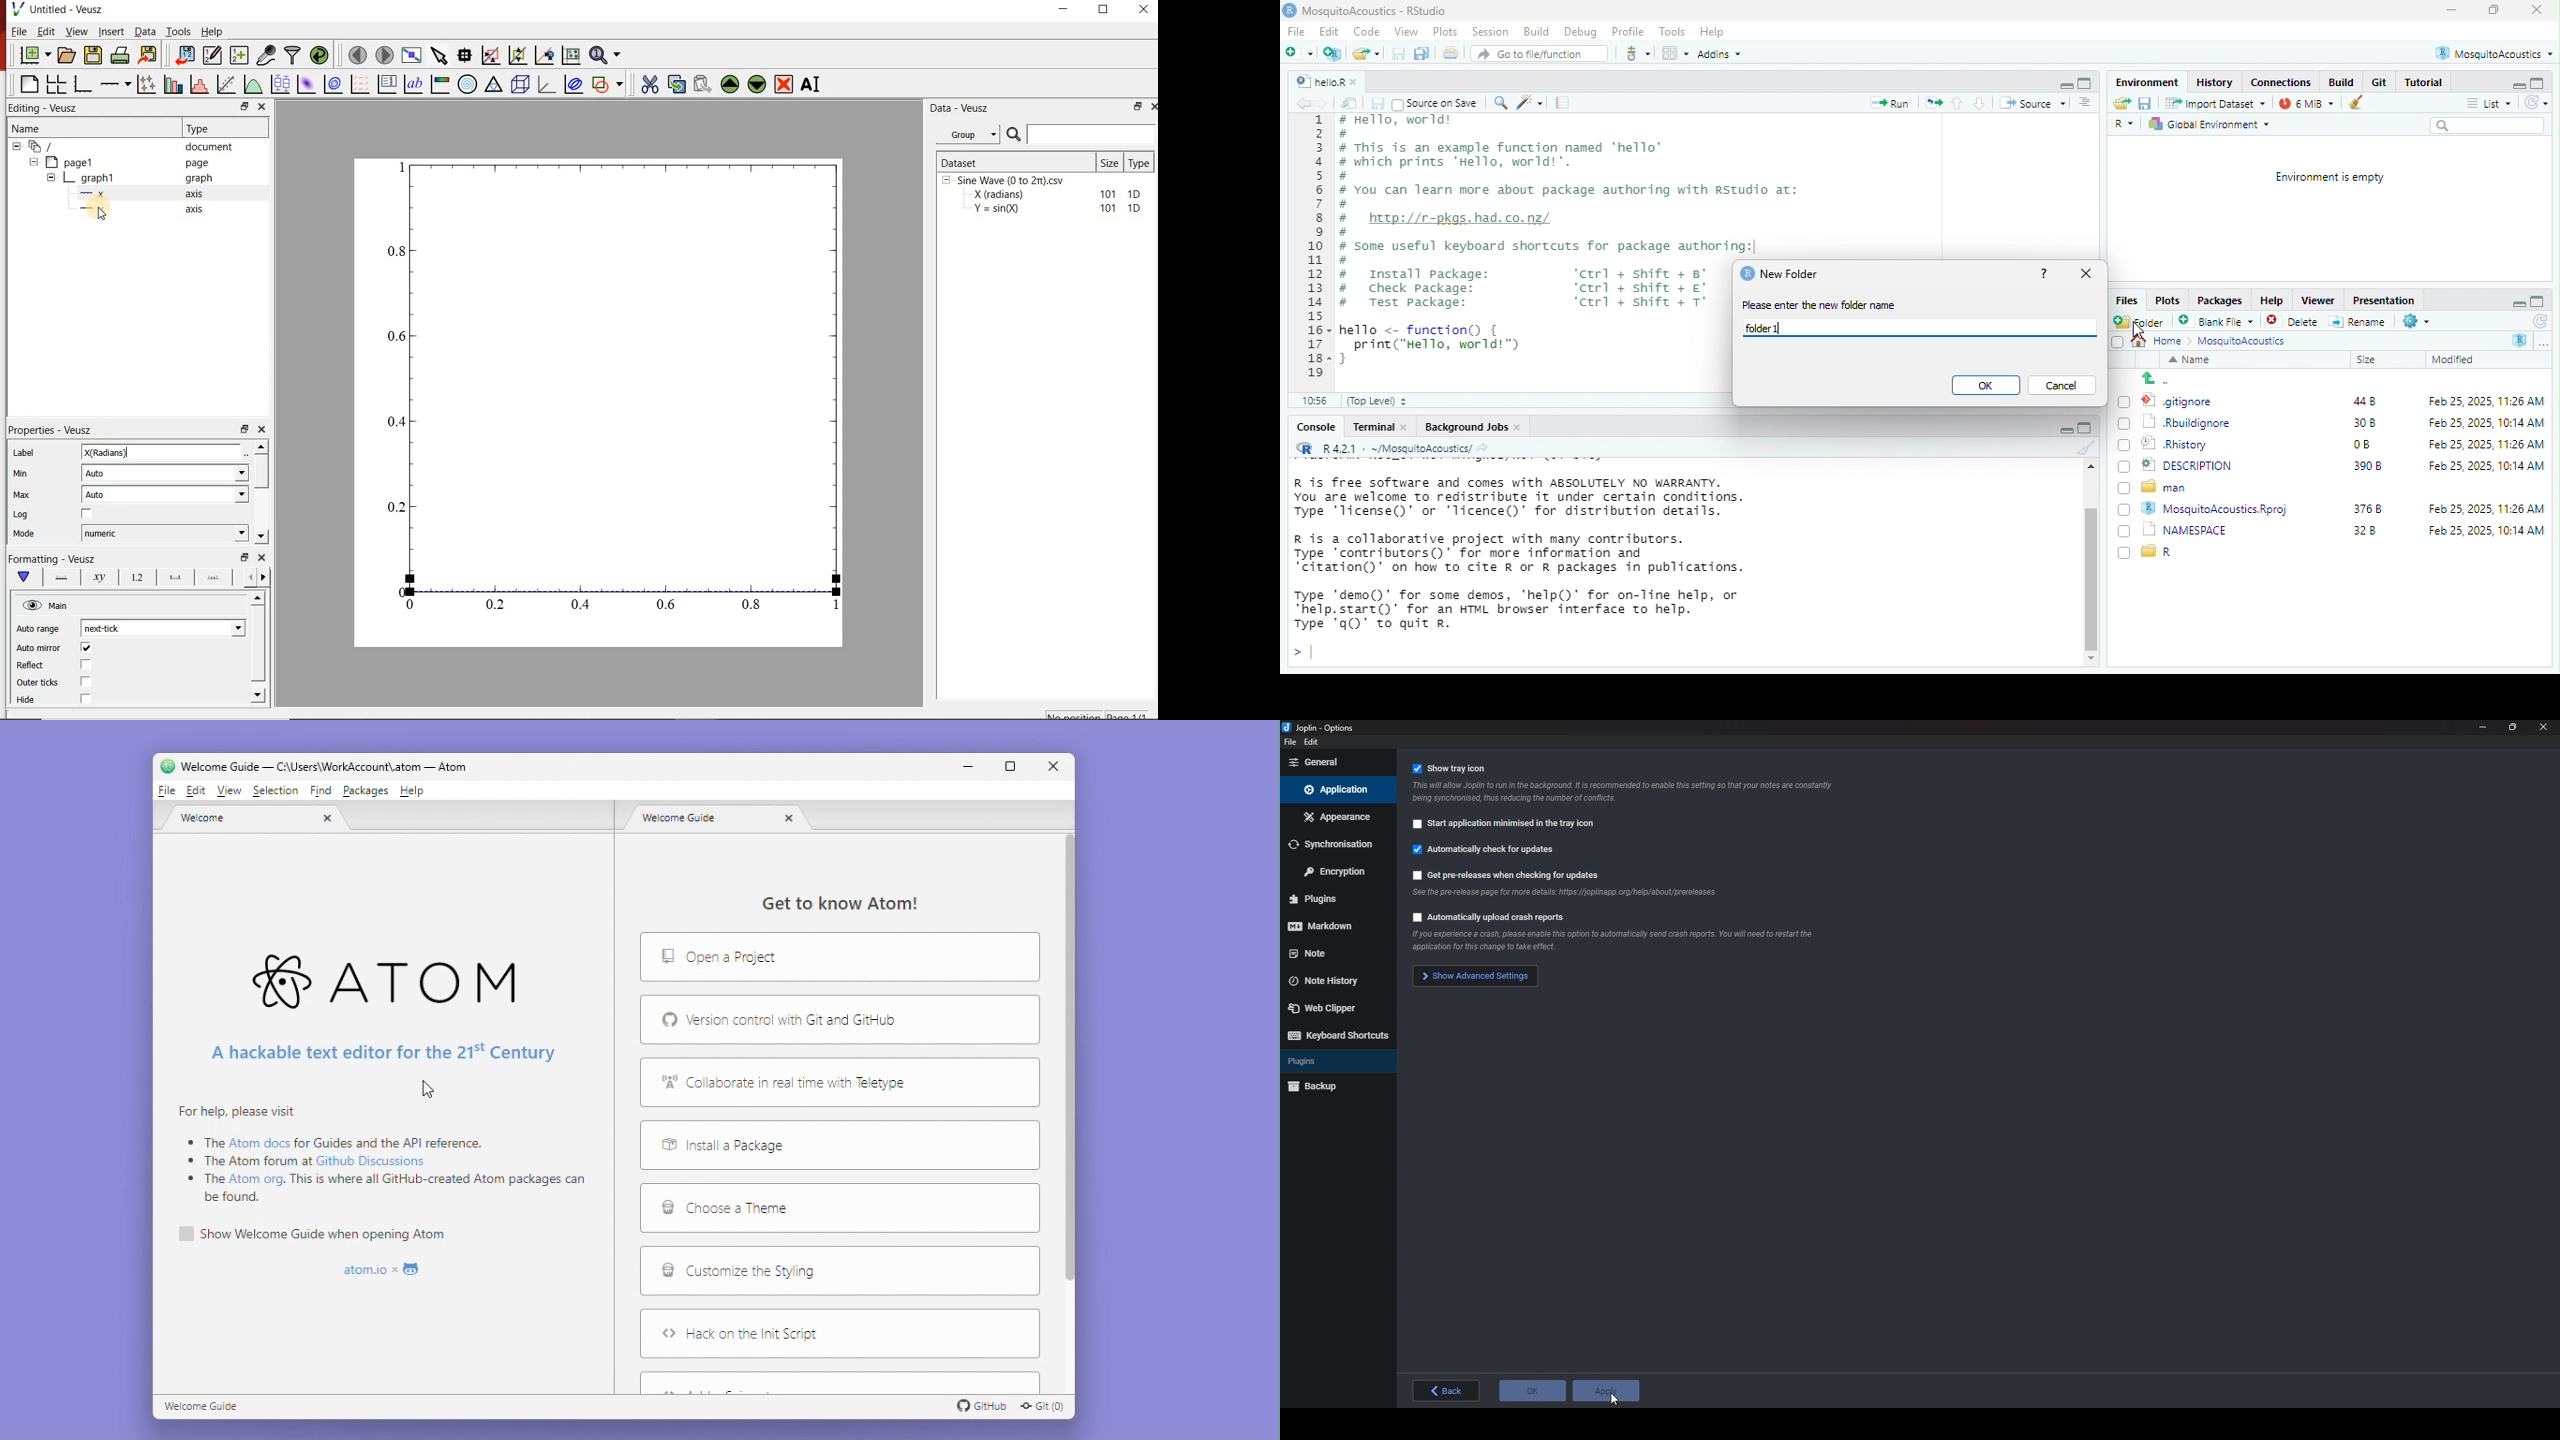 The image size is (2576, 1456). I want to click on cursor, so click(1618, 1400).